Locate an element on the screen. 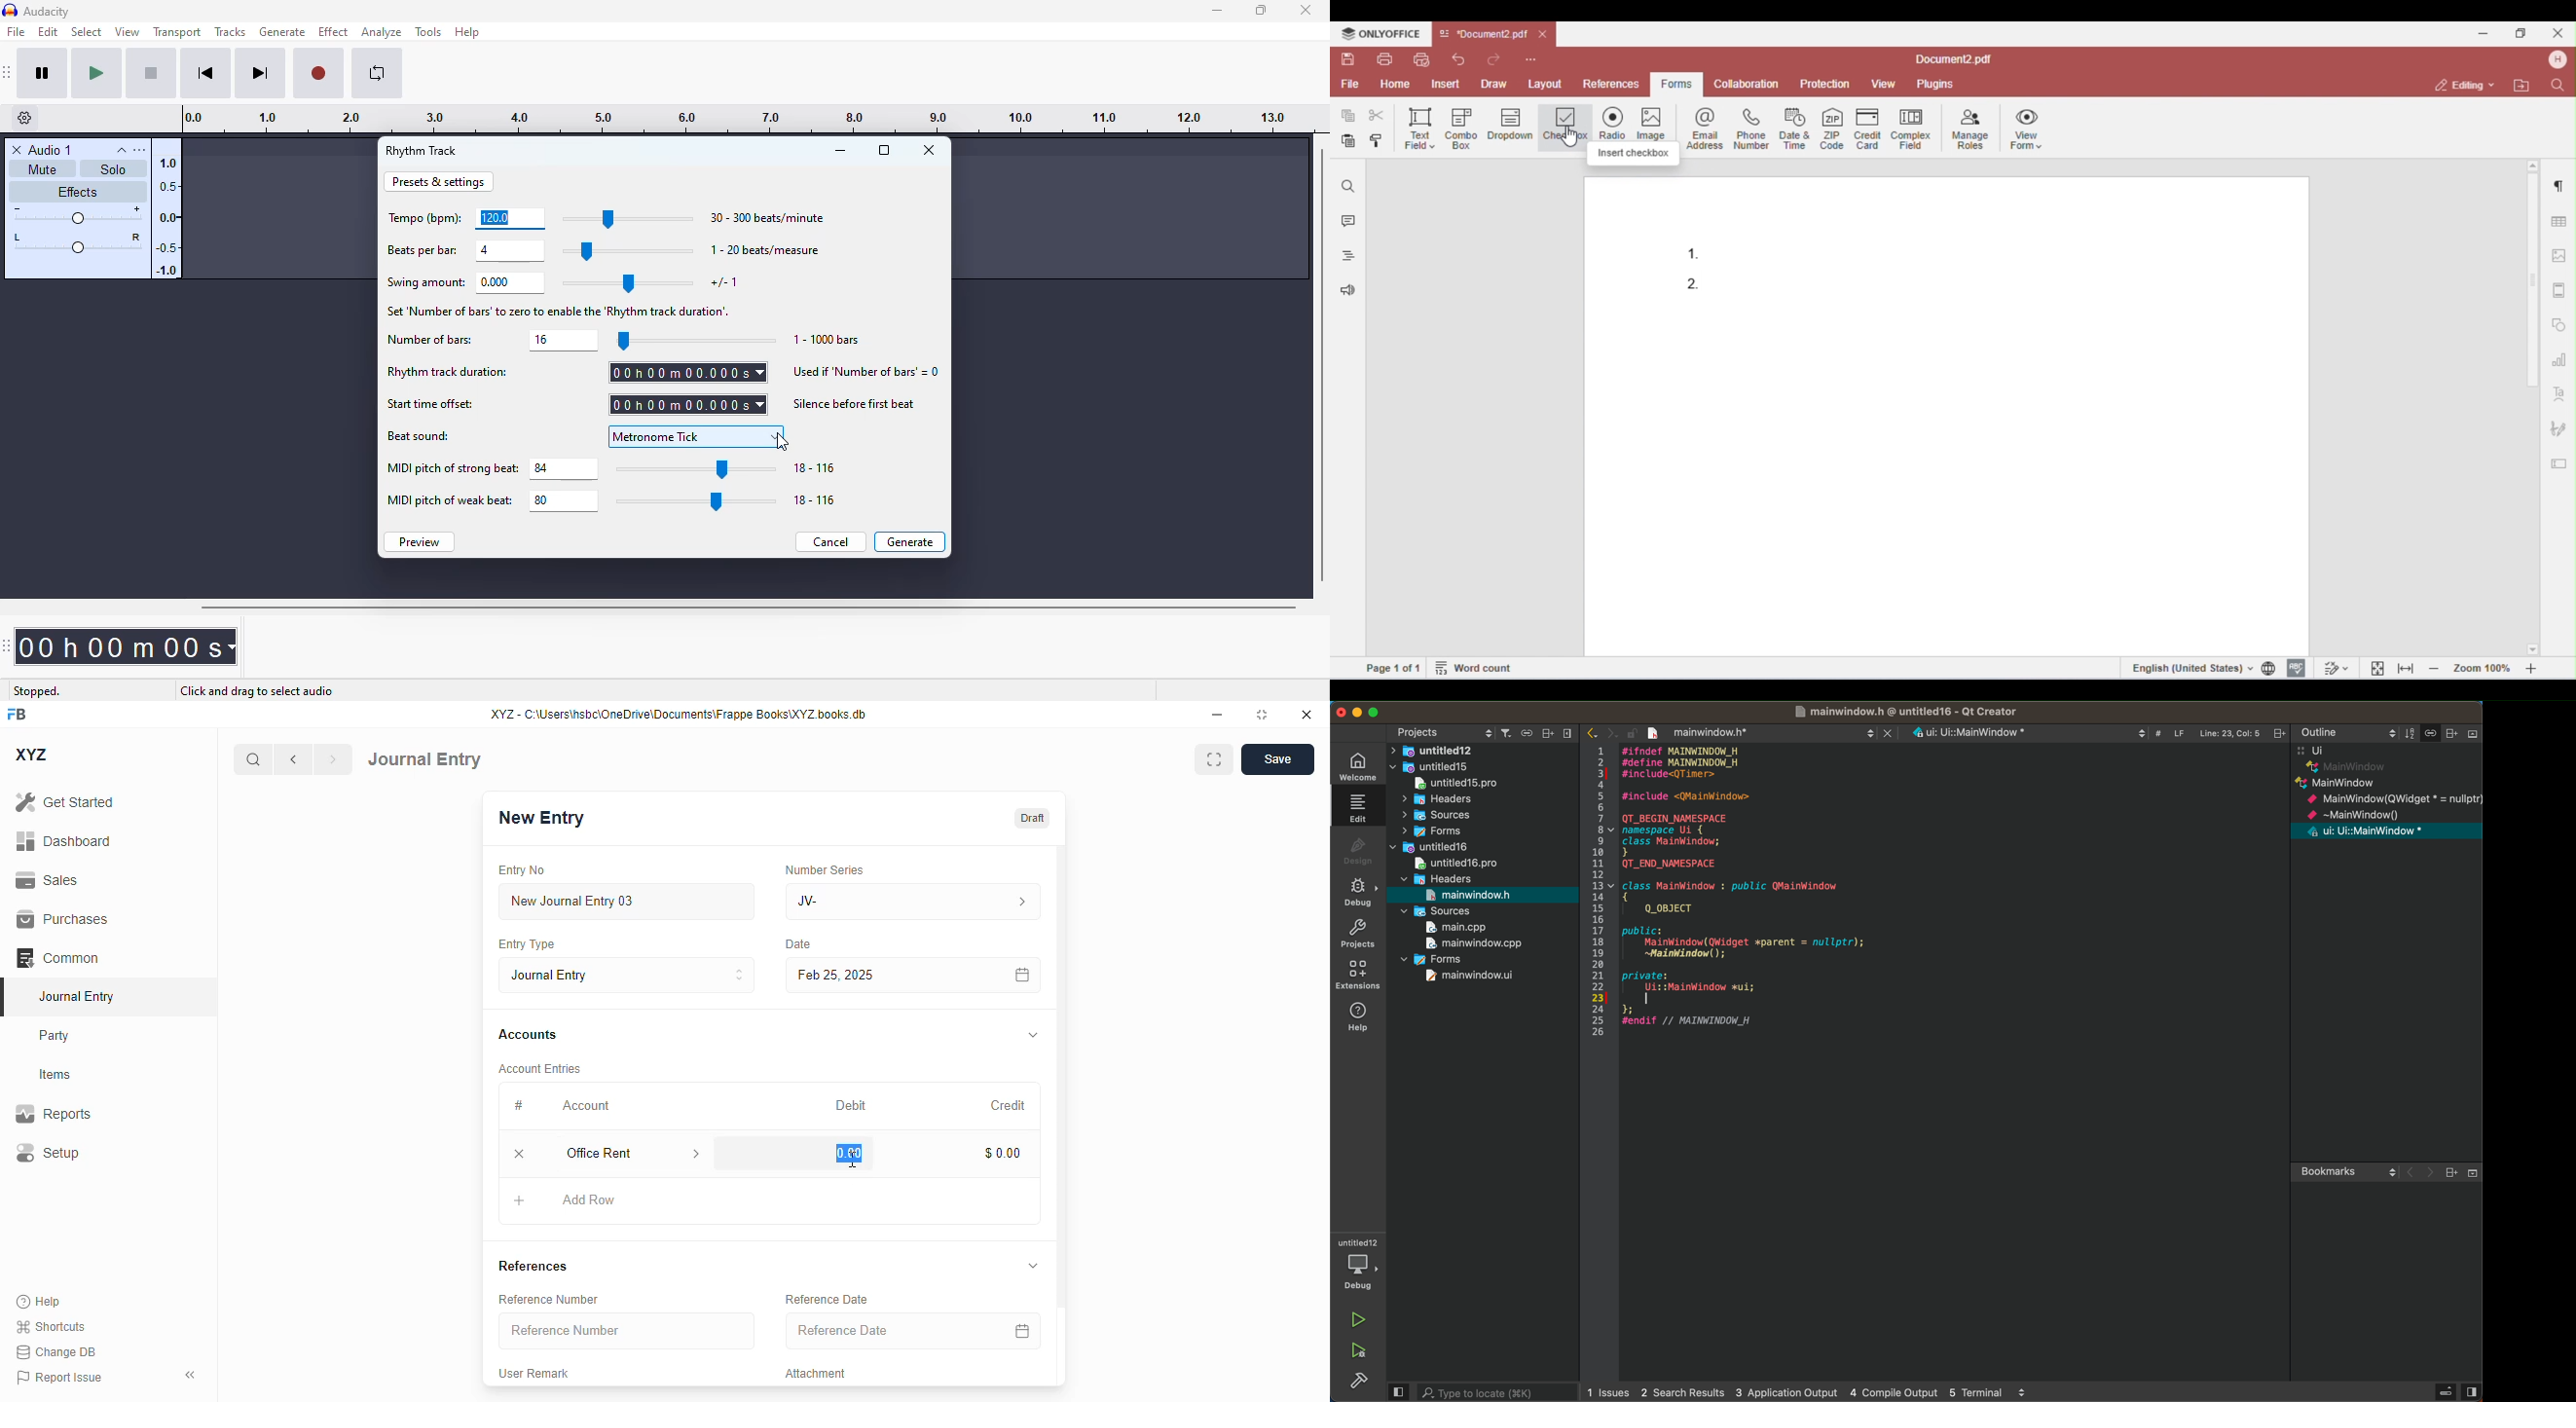  entry type is located at coordinates (626, 975).